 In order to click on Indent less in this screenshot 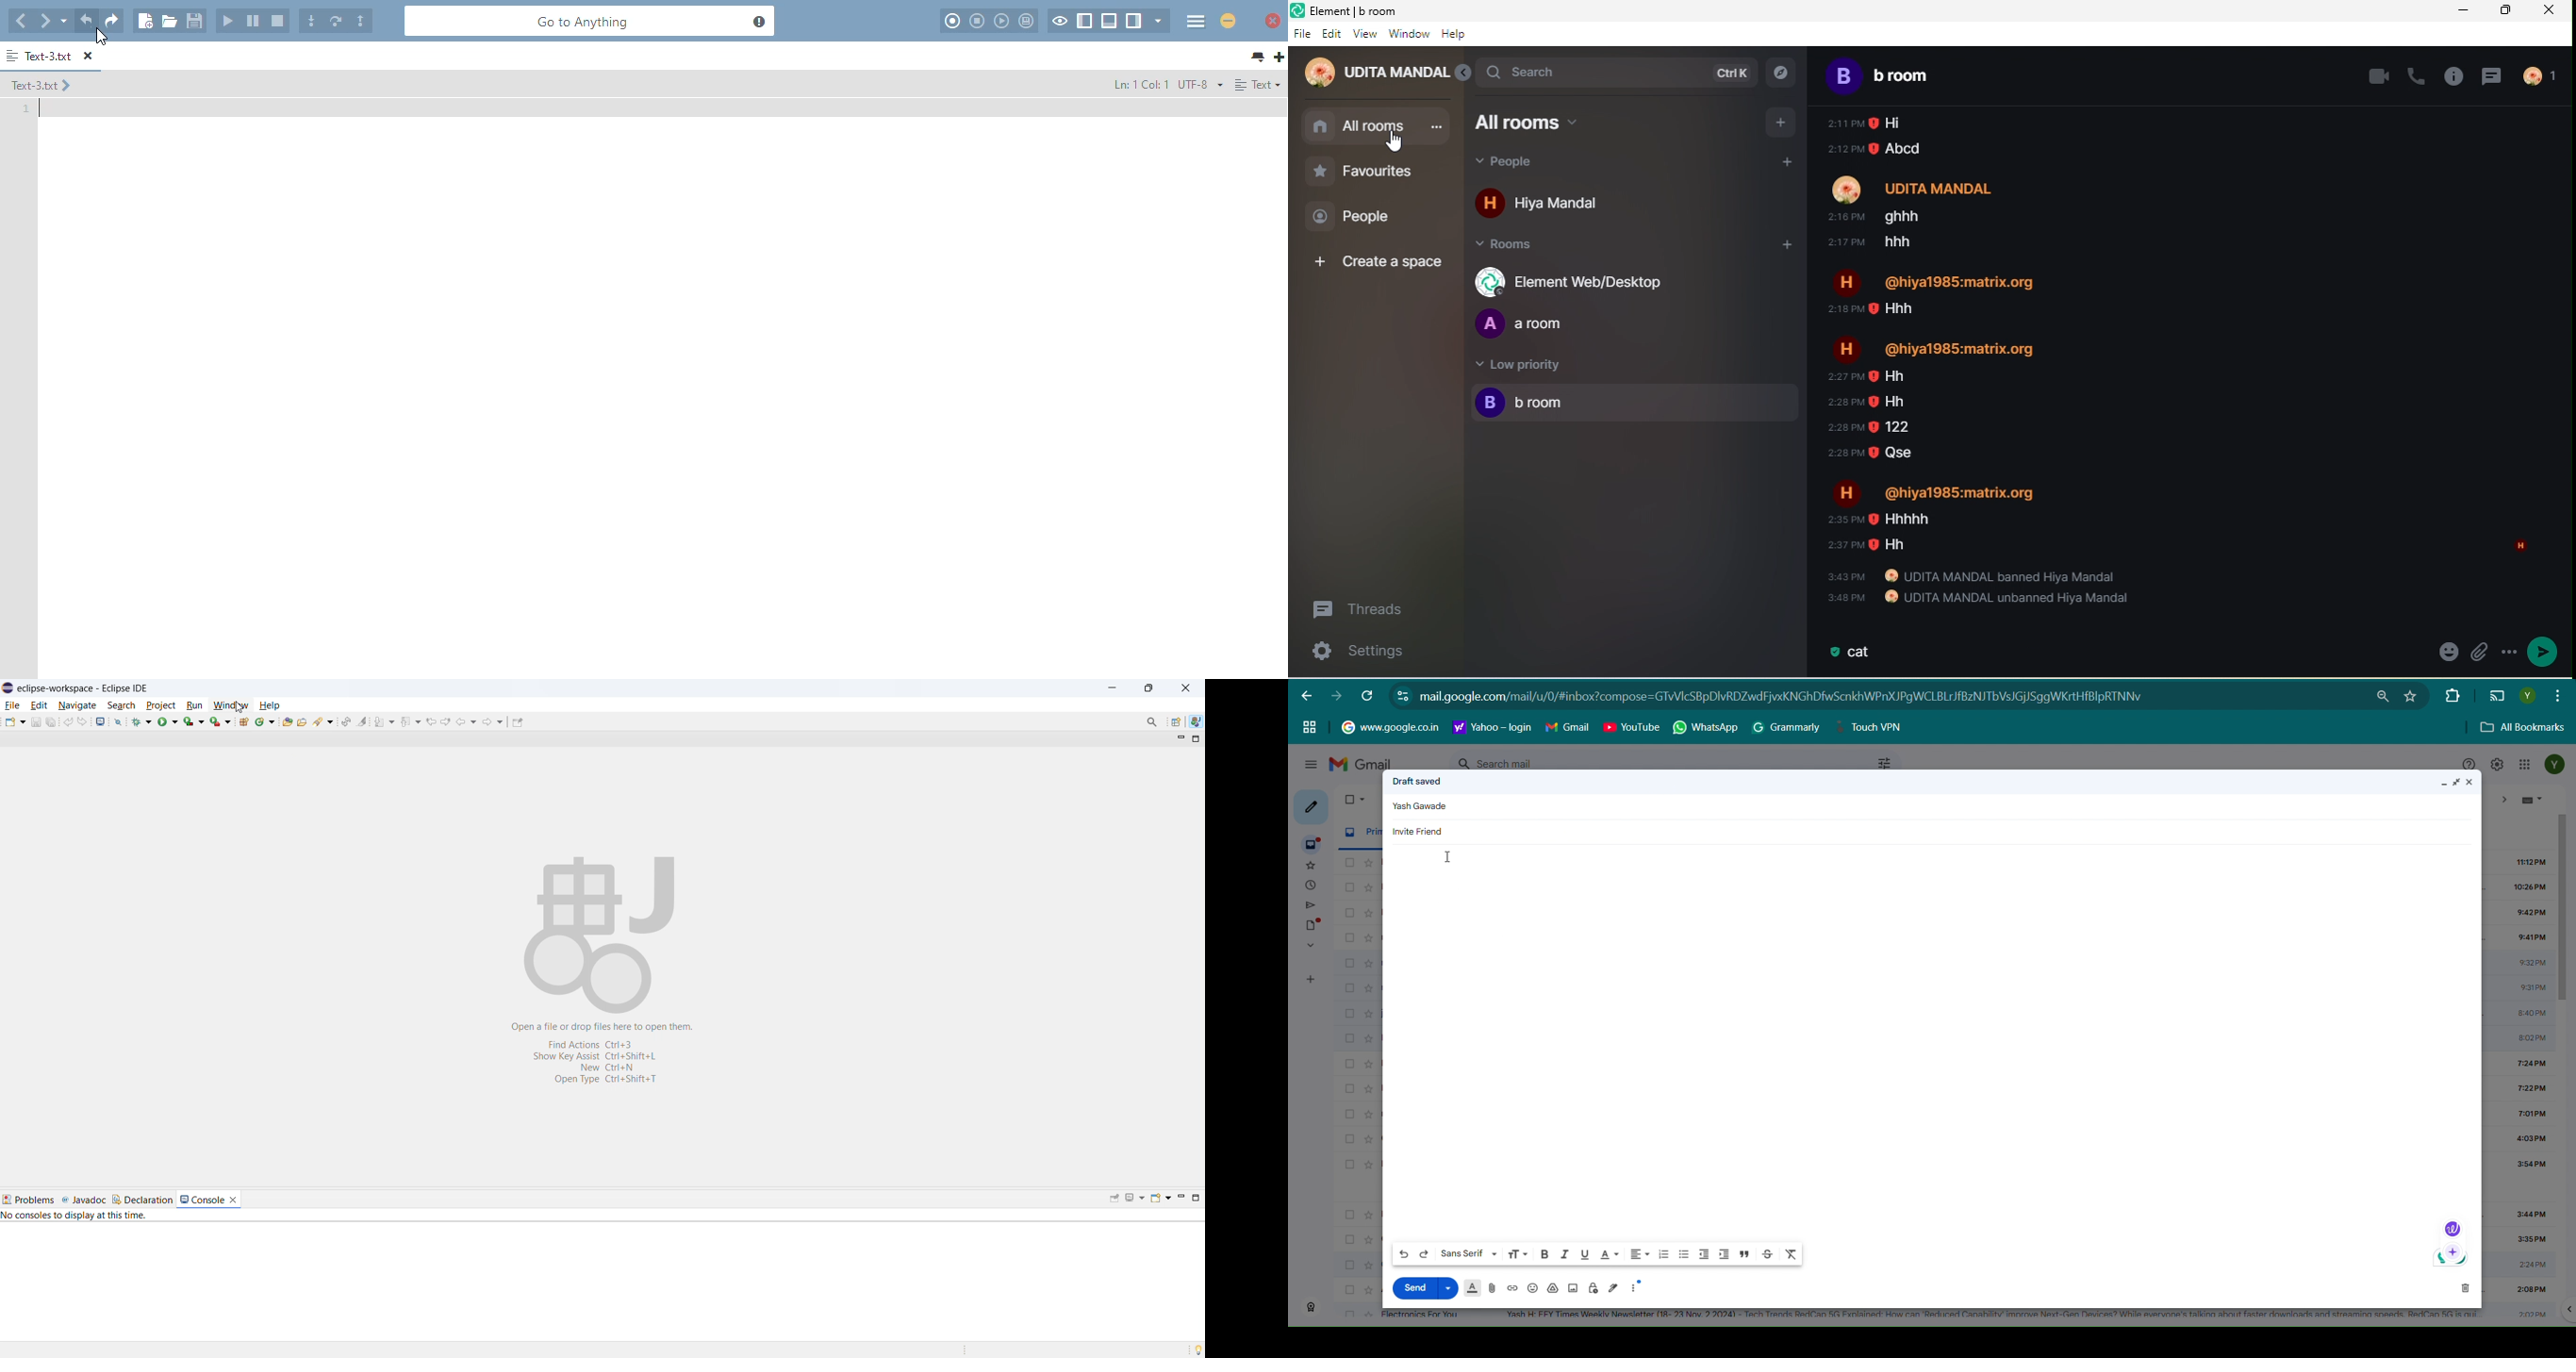, I will do `click(1704, 1255)`.